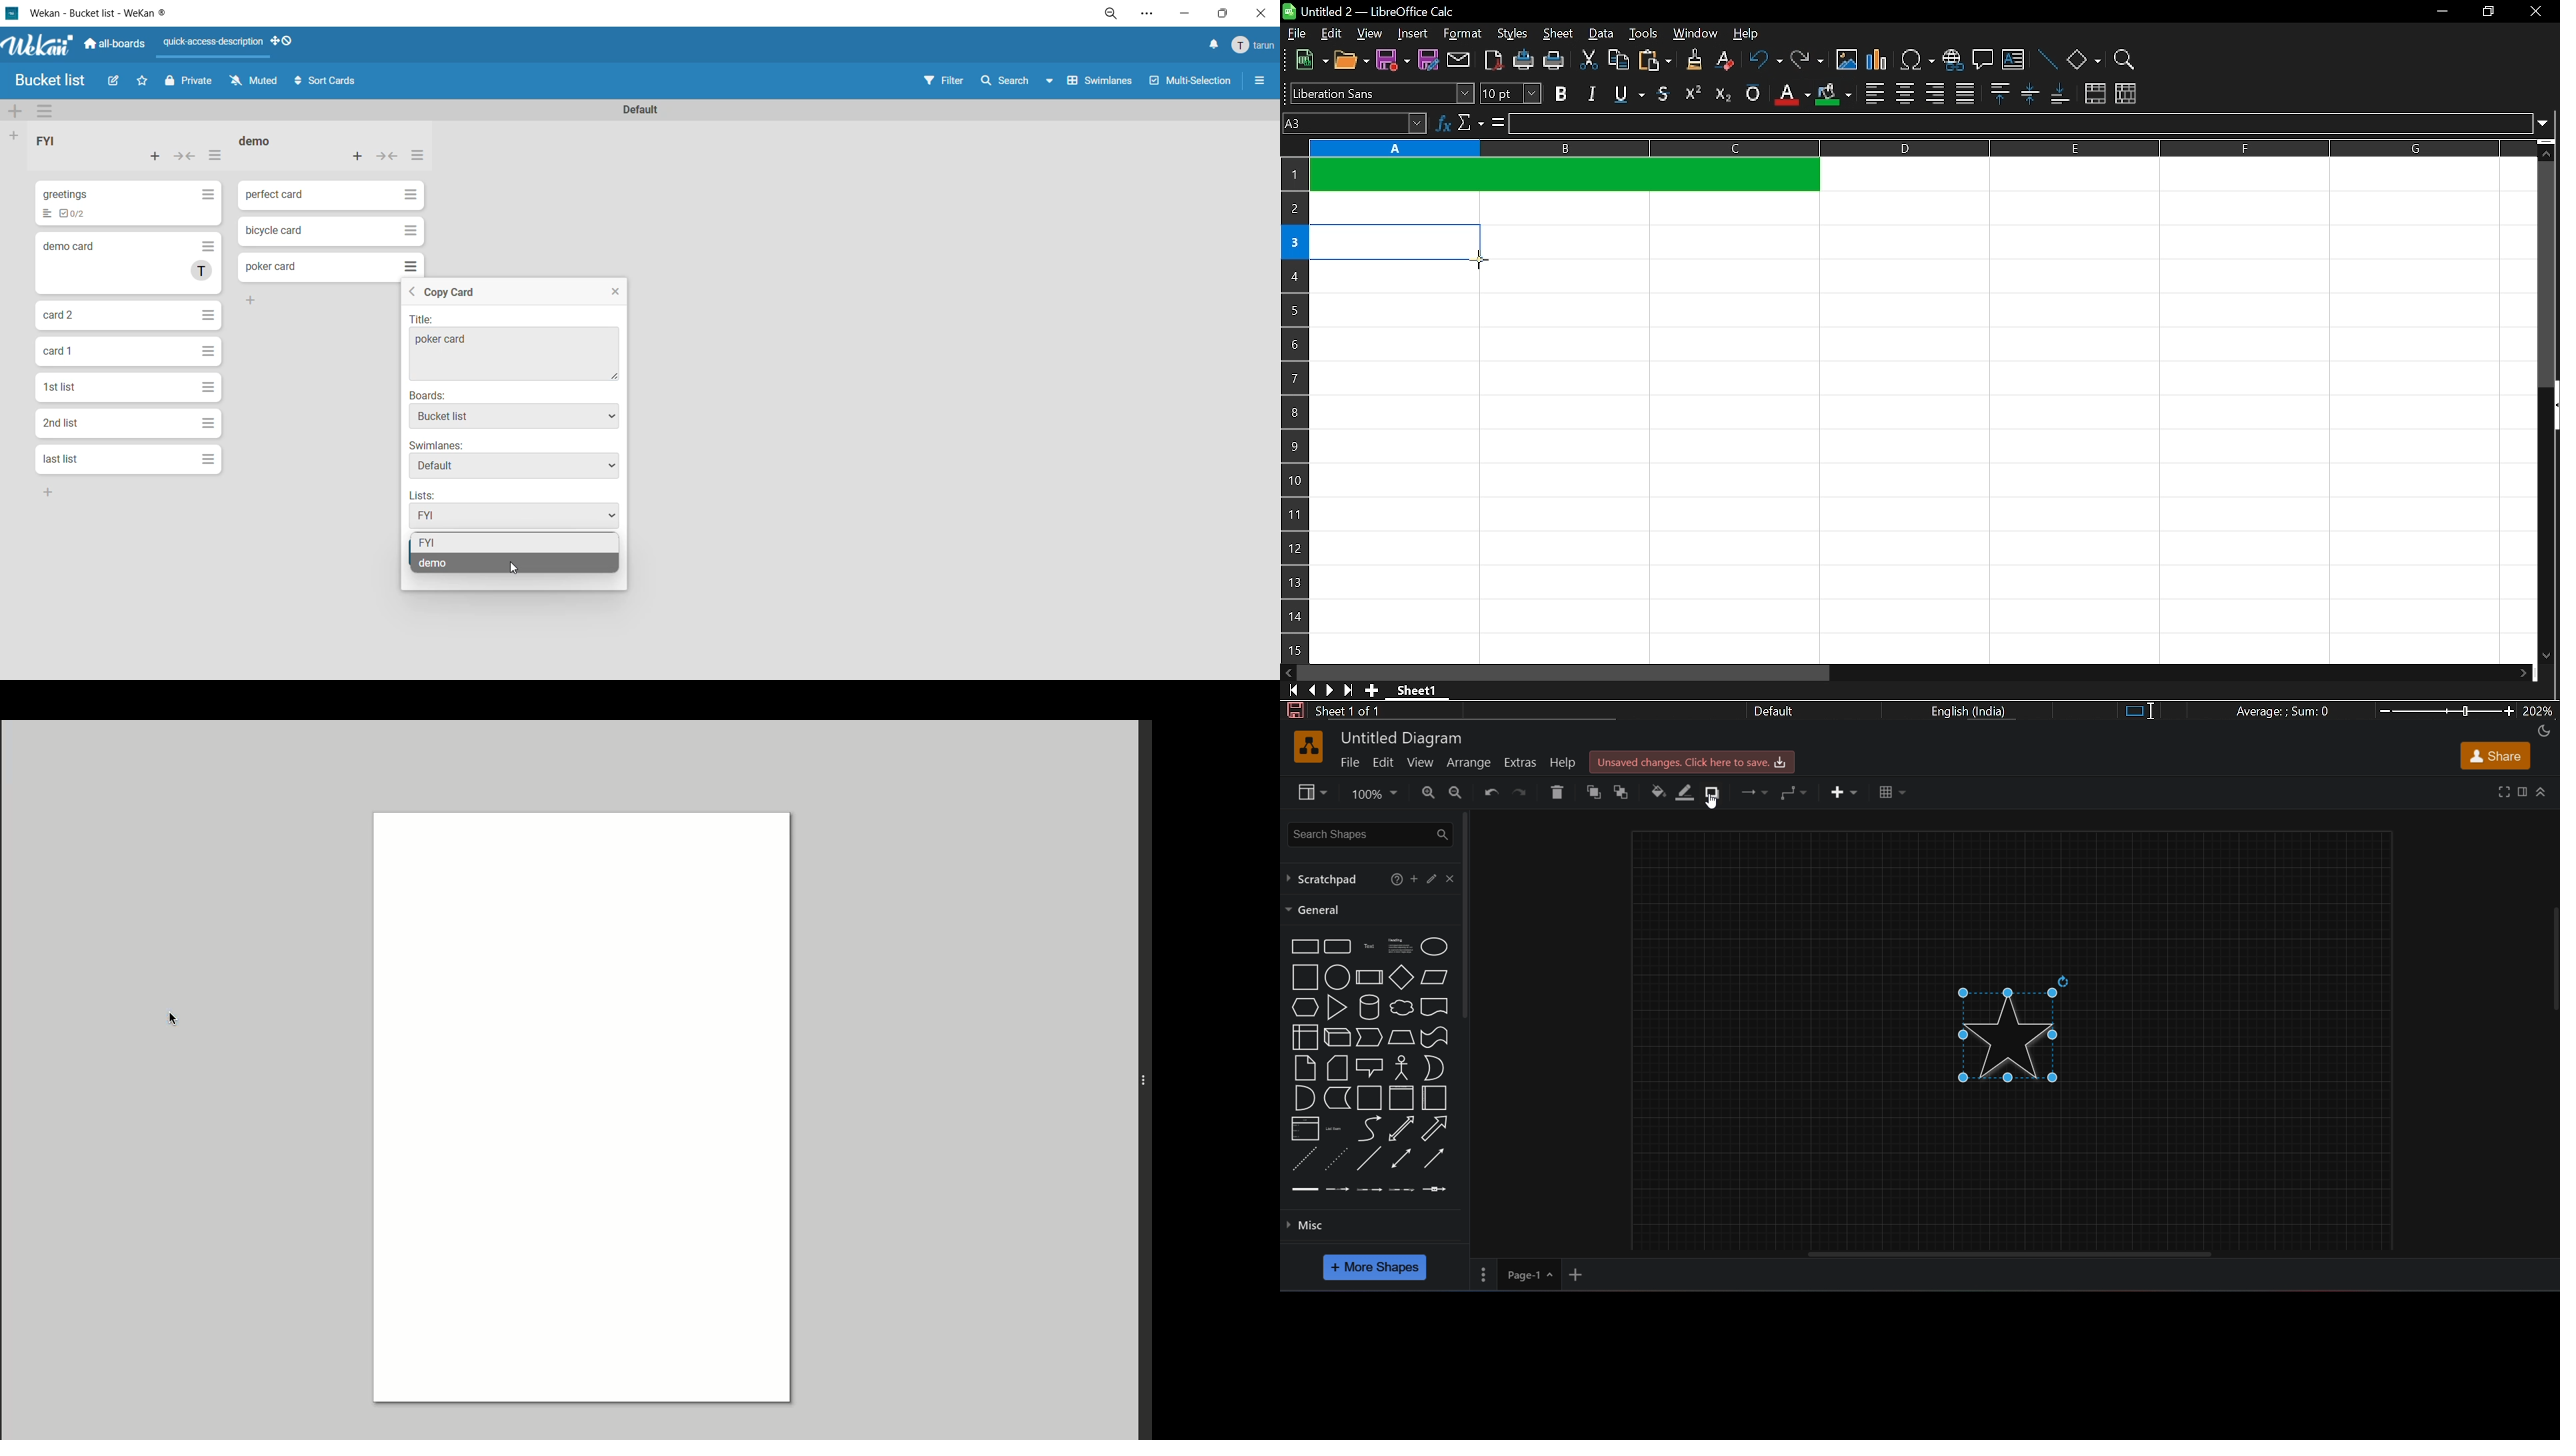  Describe the element at coordinates (1413, 34) in the screenshot. I see `insert` at that location.